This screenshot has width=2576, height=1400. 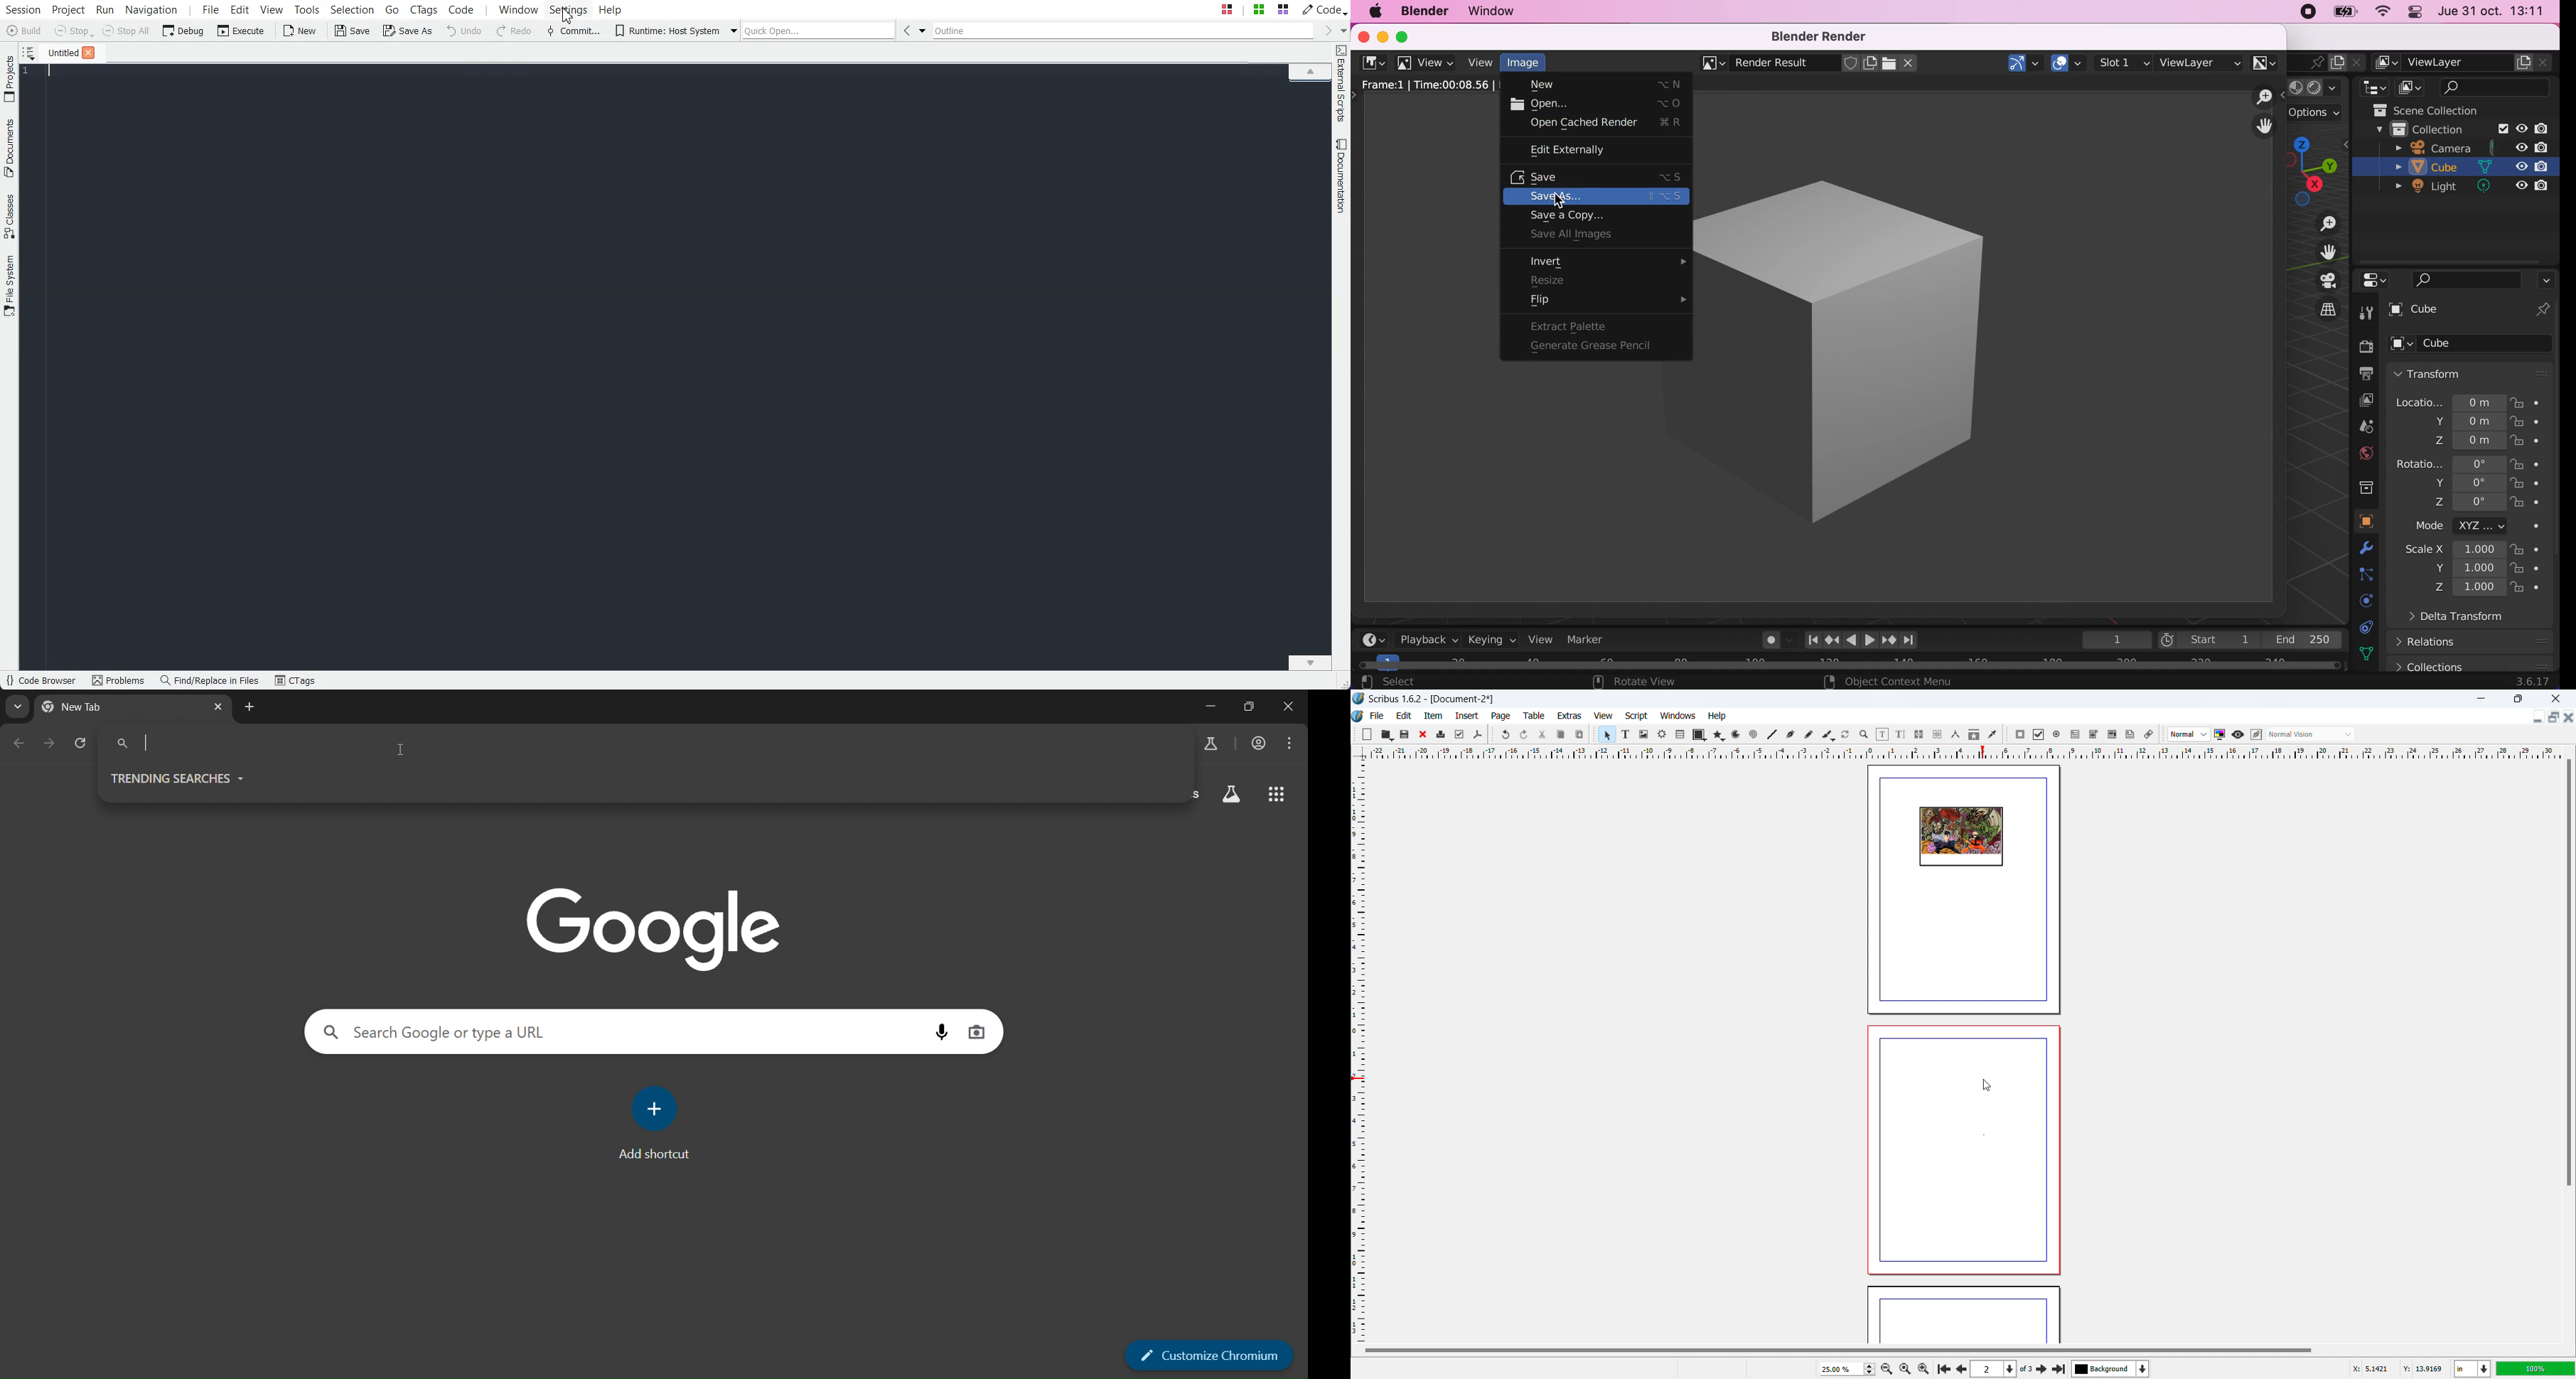 I want to click on move toolbox, so click(x=1594, y=733).